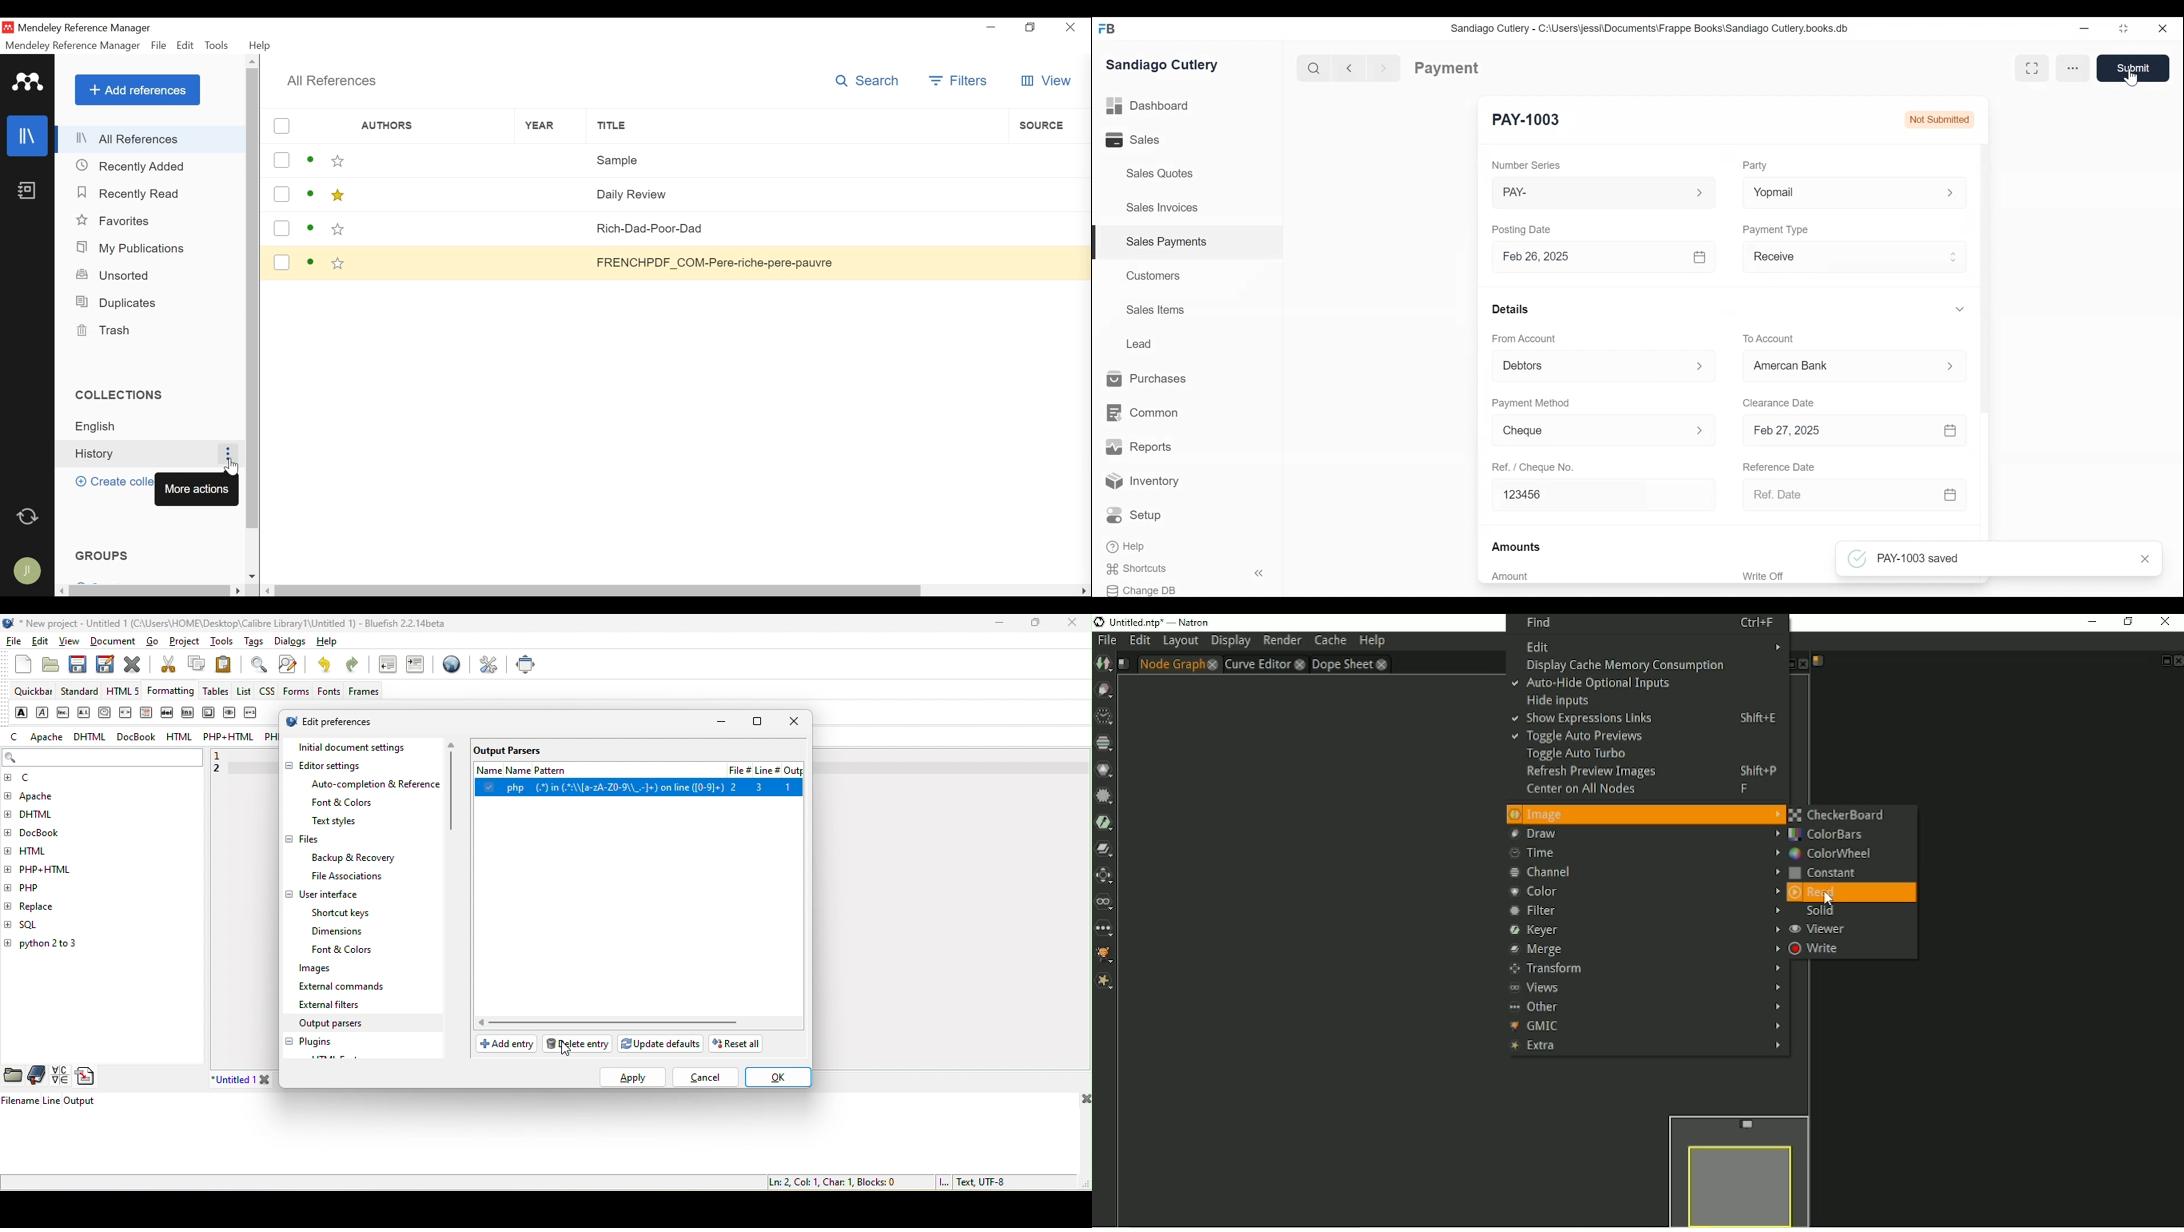 Image resolution: width=2184 pixels, height=1232 pixels. What do you see at coordinates (52, 868) in the screenshot?
I see `php+html` at bounding box center [52, 868].